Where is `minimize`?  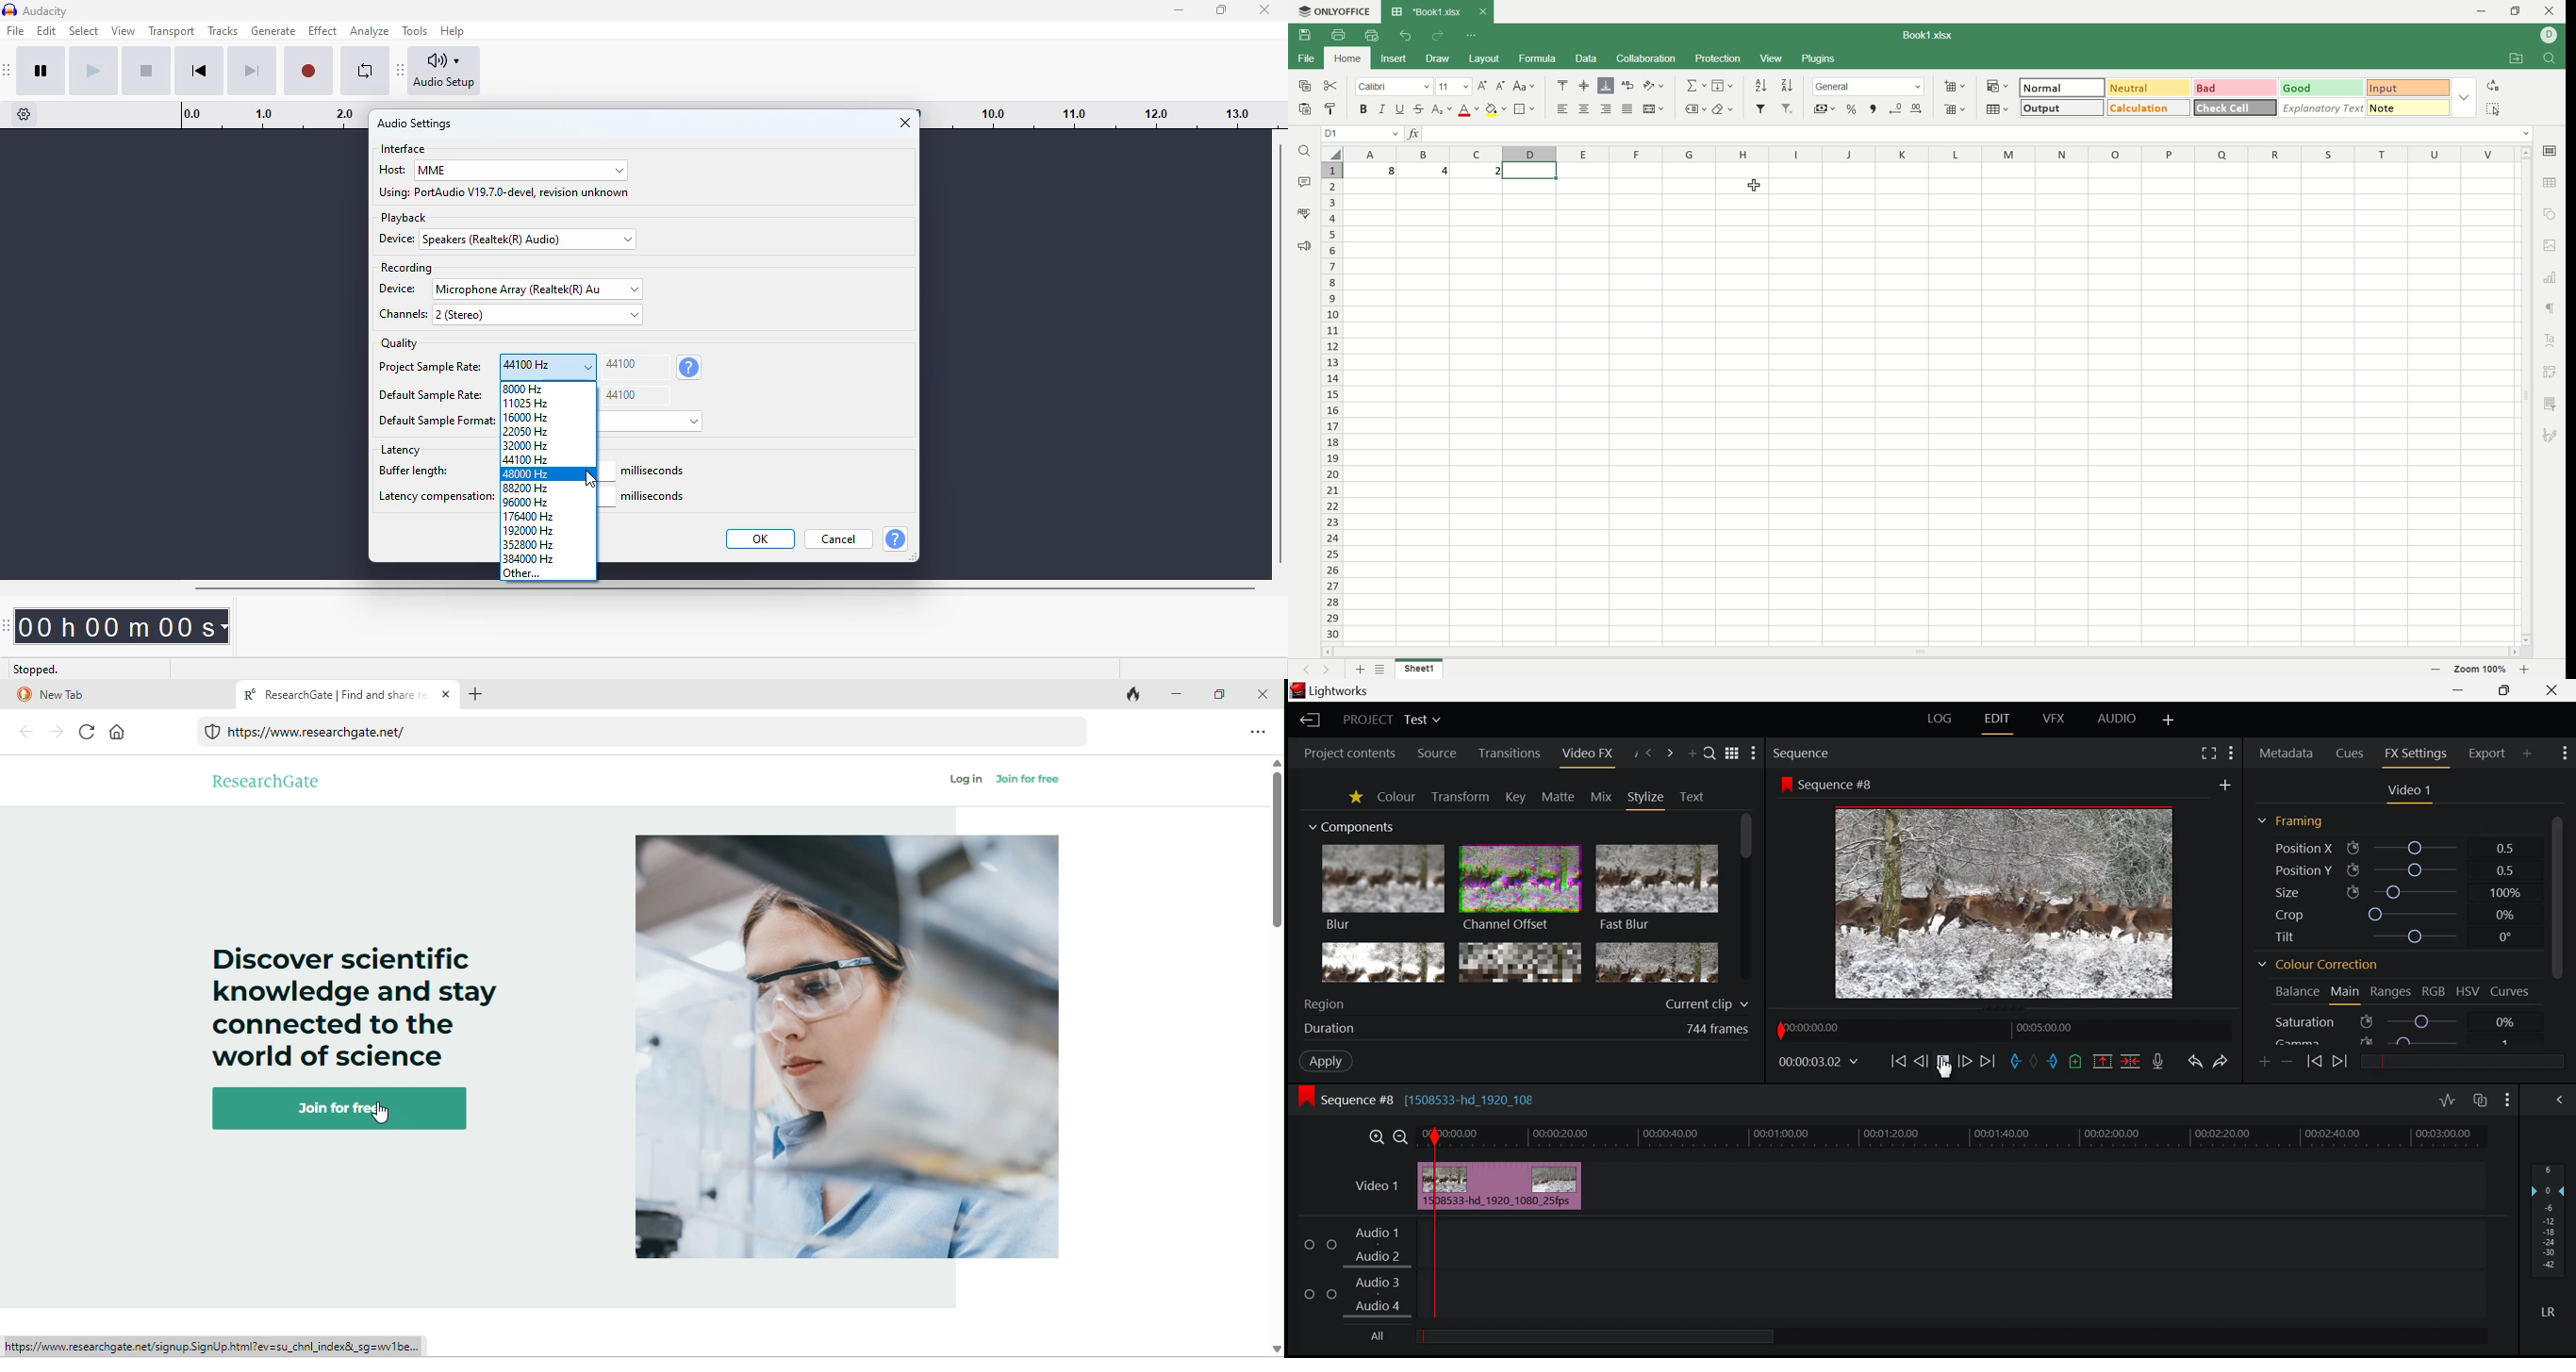
minimize is located at coordinates (1180, 10).